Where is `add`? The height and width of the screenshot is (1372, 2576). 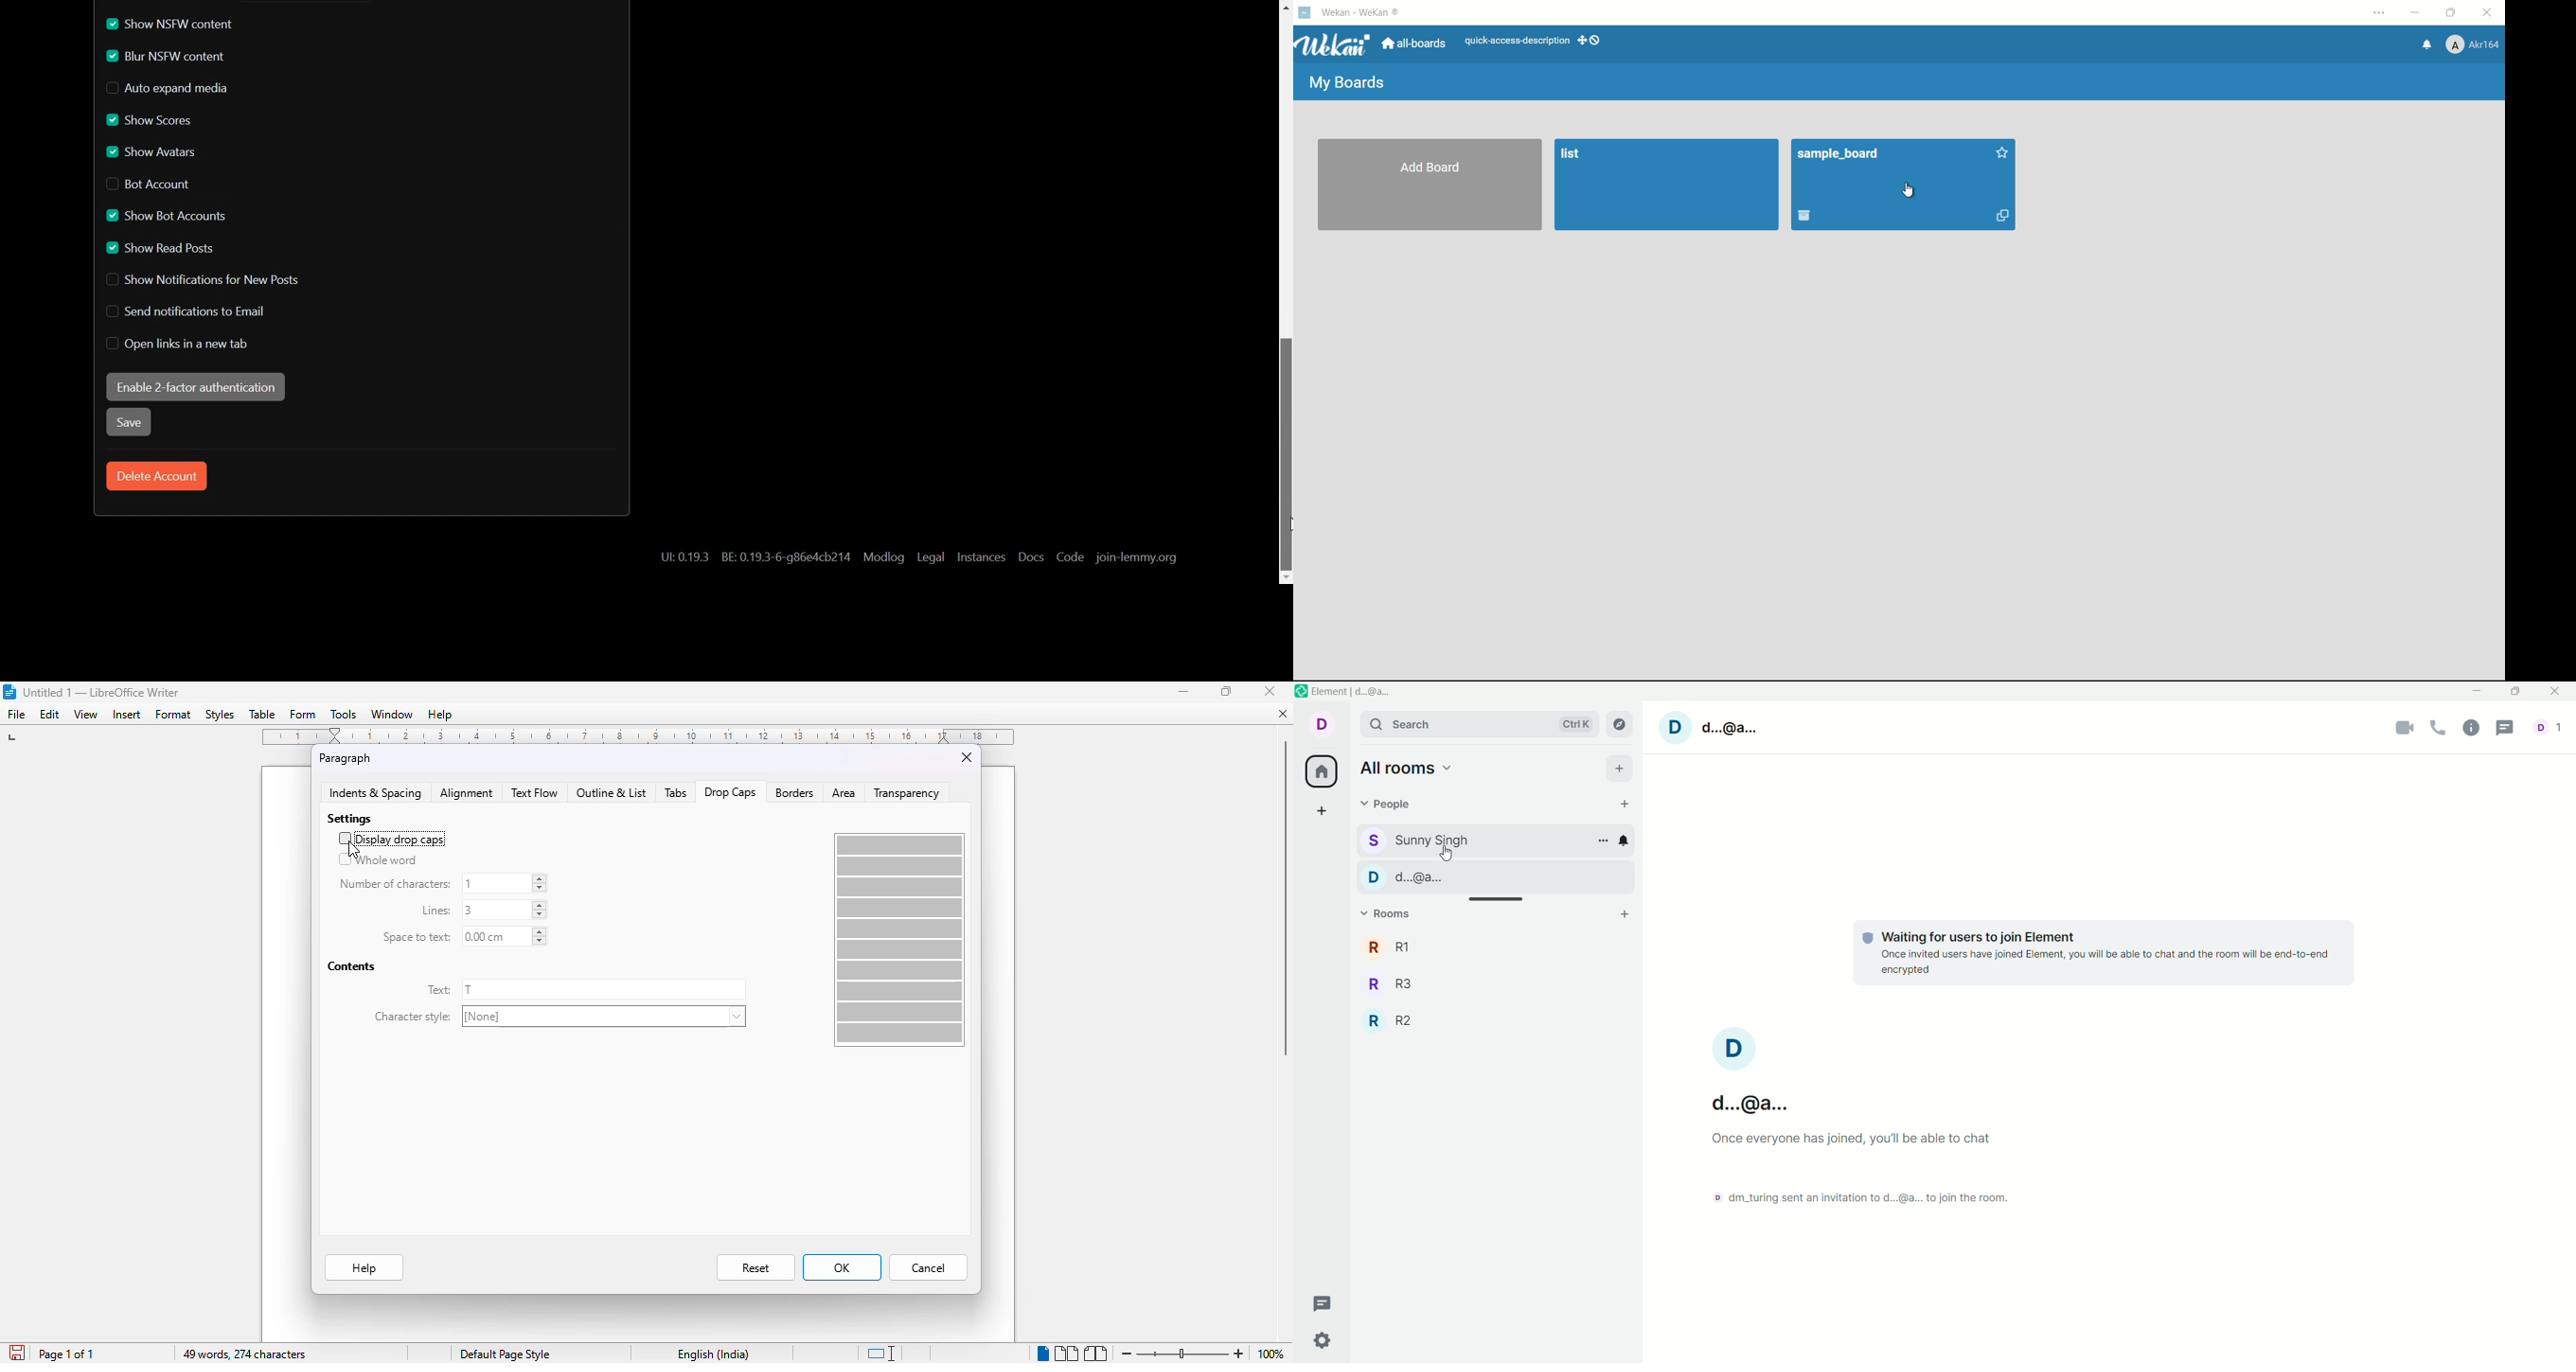 add is located at coordinates (1621, 769).